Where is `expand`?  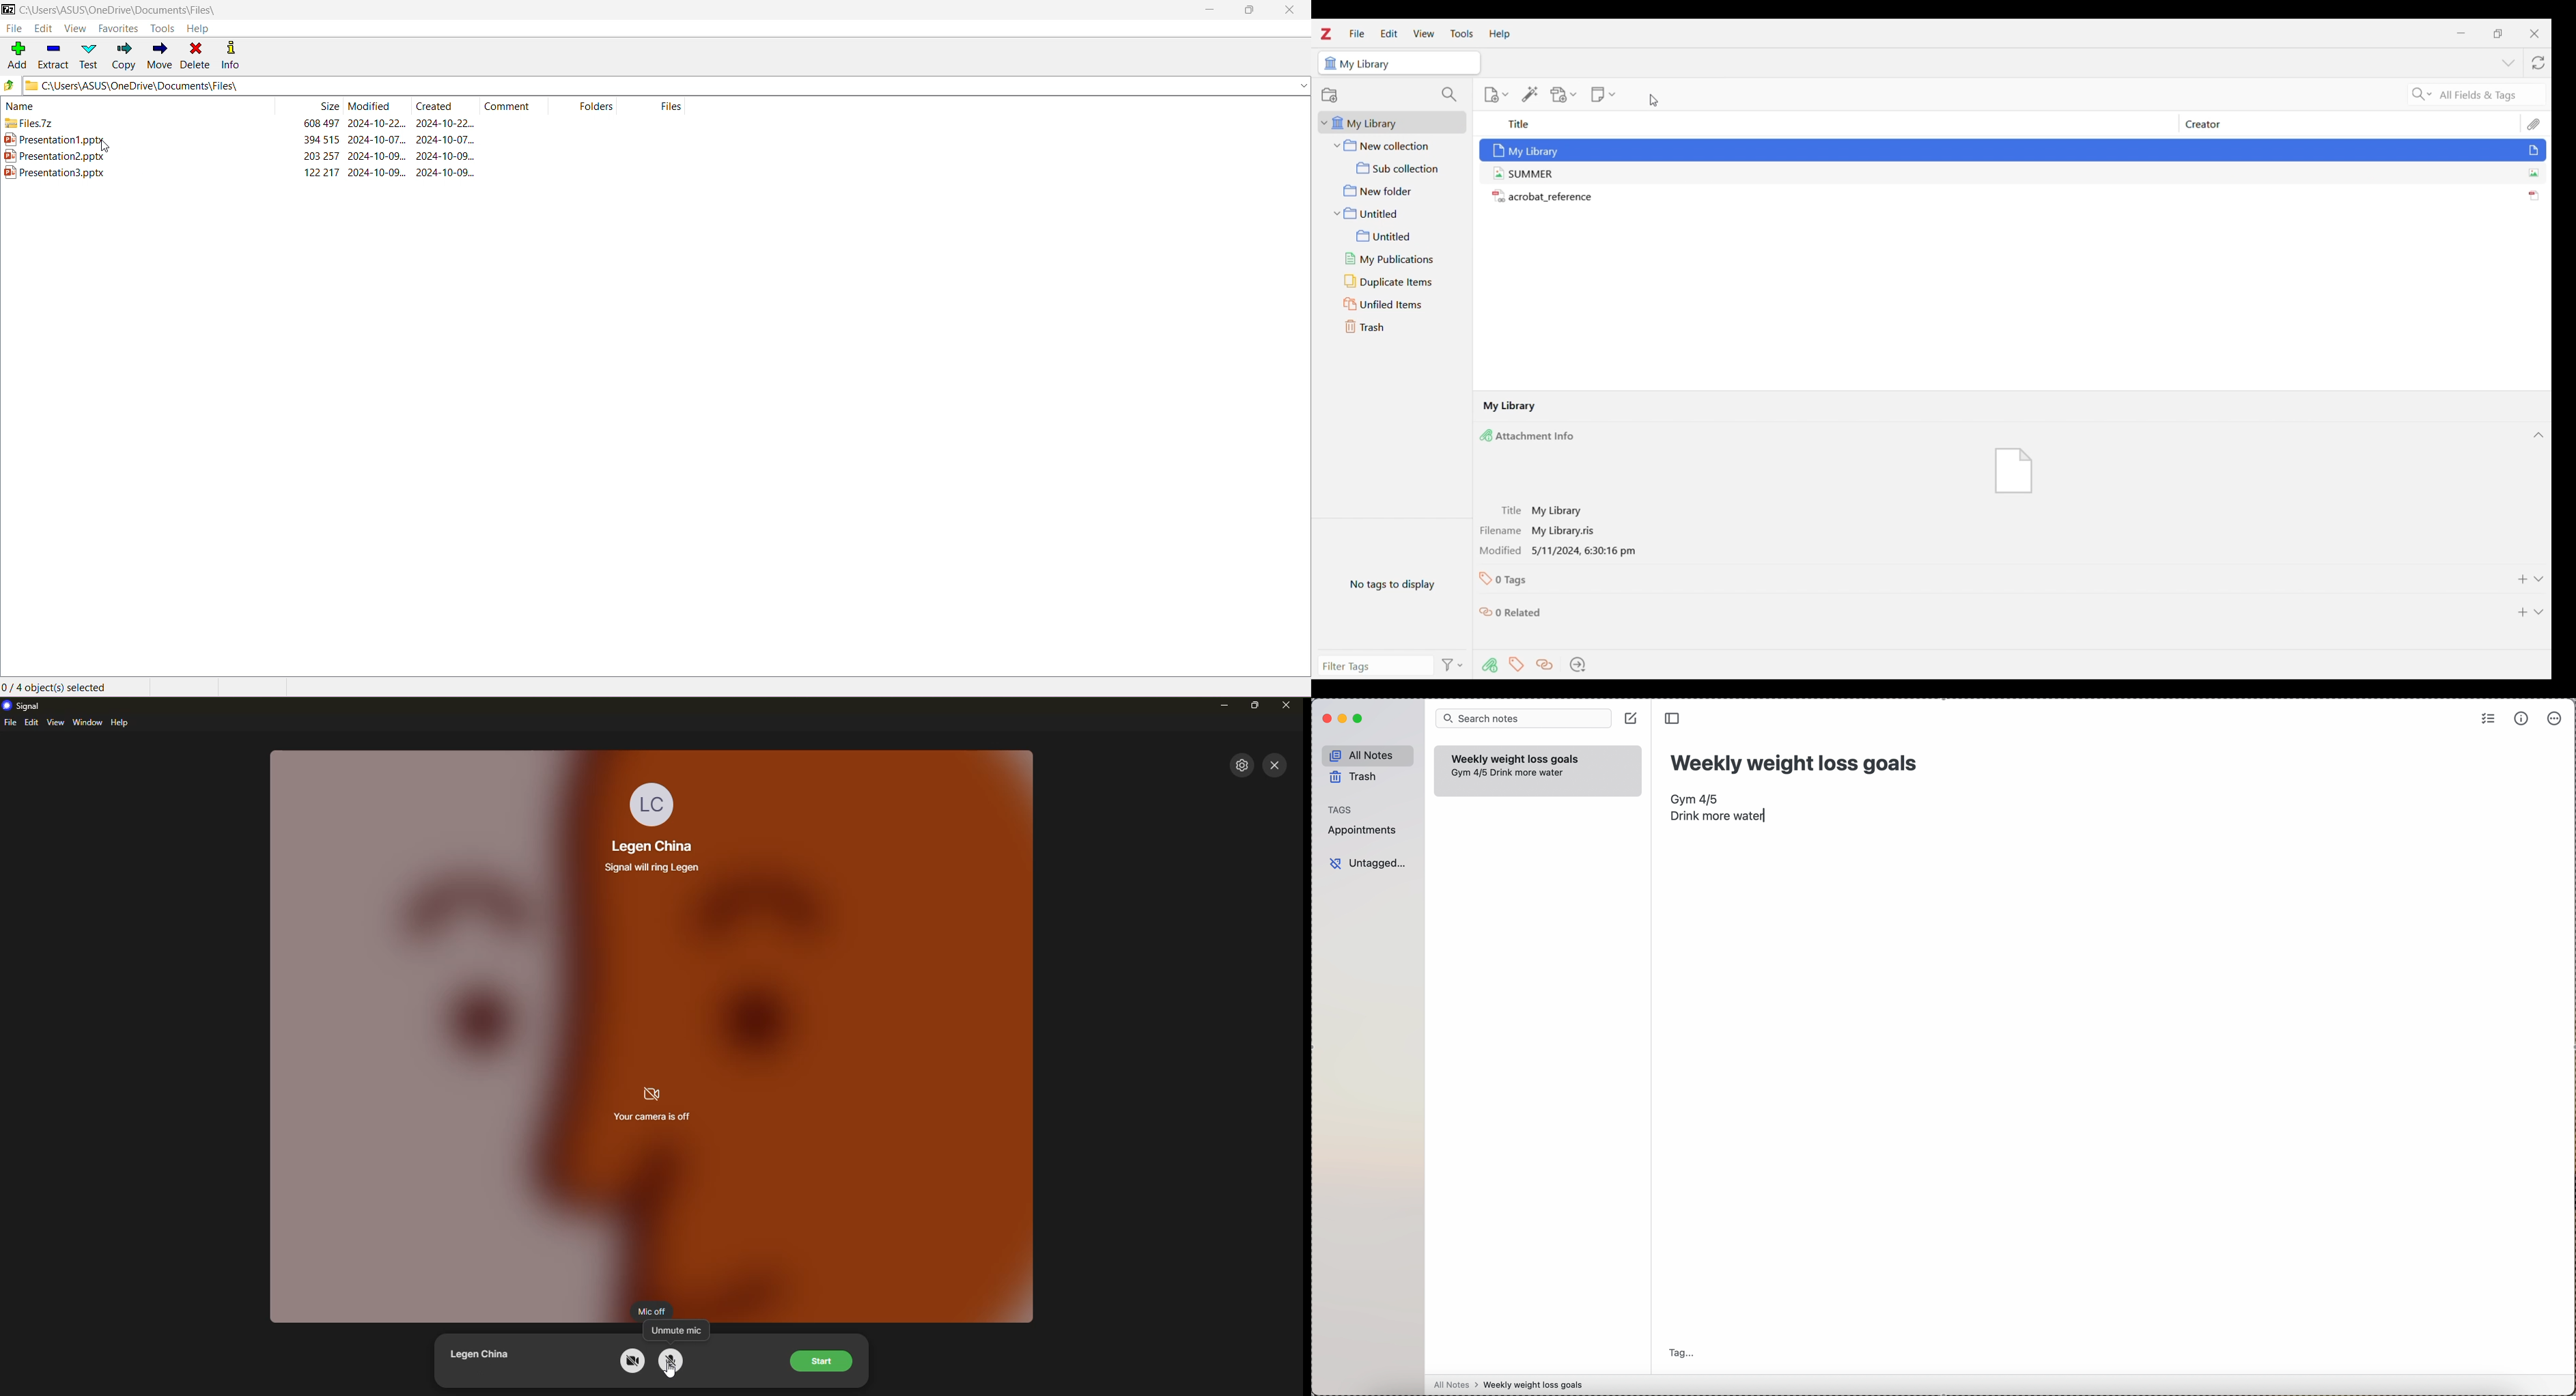 expand is located at coordinates (1303, 85).